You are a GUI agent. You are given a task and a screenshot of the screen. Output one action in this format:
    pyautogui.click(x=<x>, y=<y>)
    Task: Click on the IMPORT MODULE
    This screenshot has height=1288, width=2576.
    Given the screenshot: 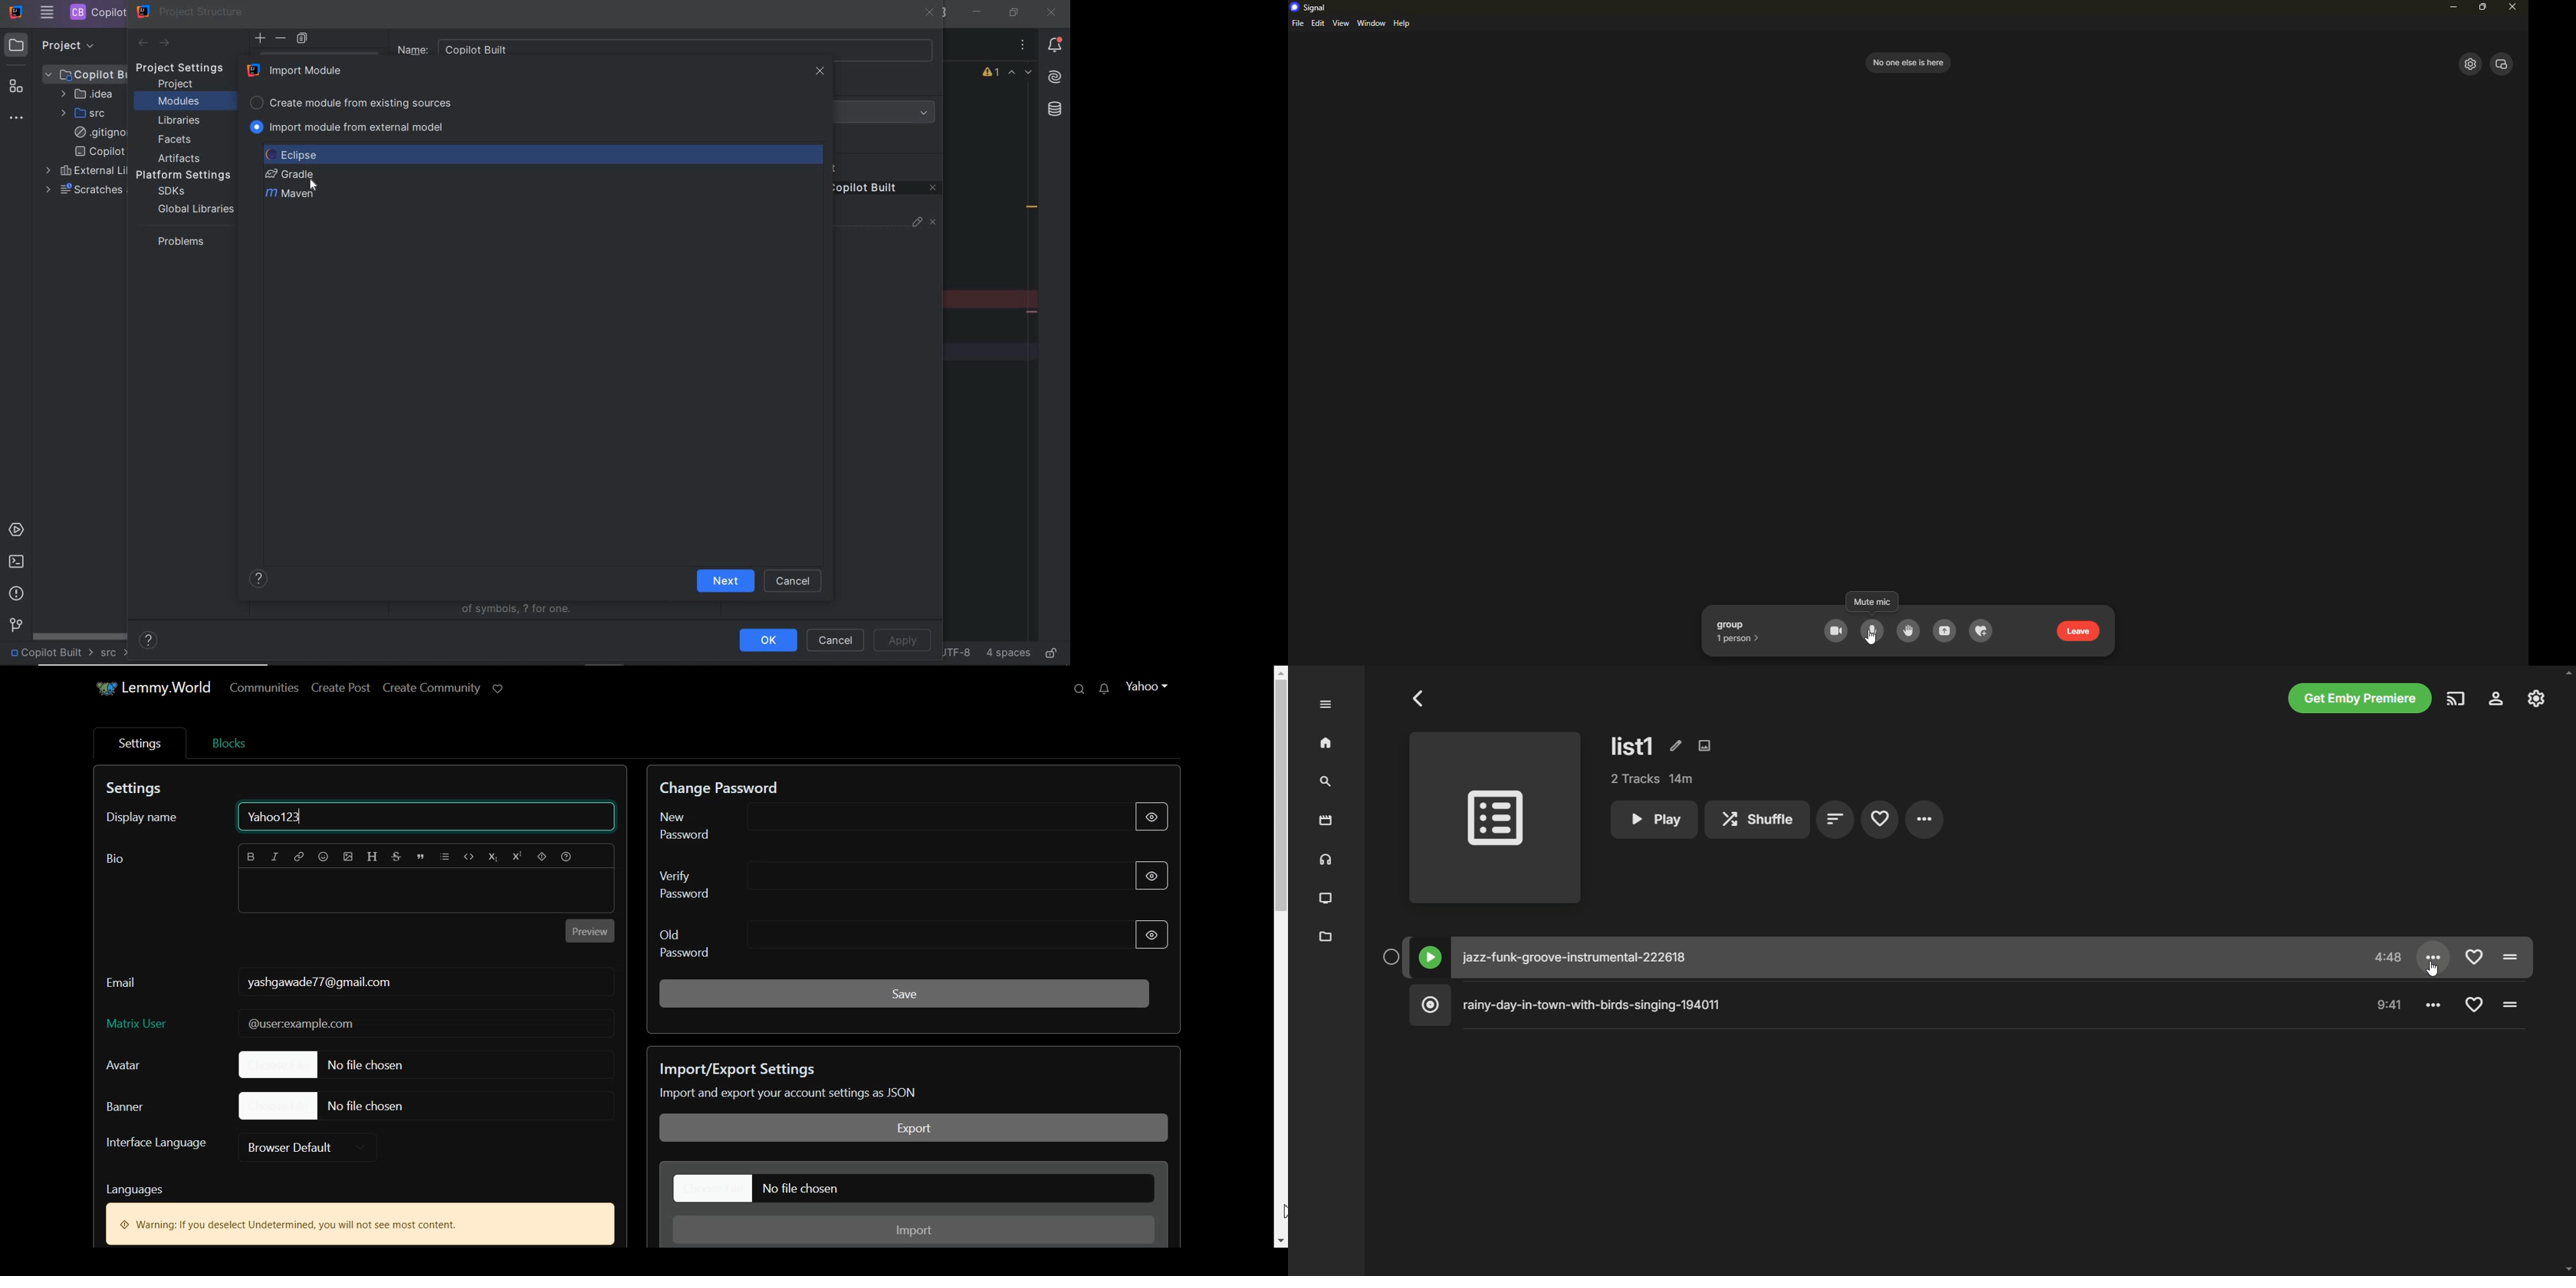 What is the action you would take?
    pyautogui.click(x=298, y=70)
    